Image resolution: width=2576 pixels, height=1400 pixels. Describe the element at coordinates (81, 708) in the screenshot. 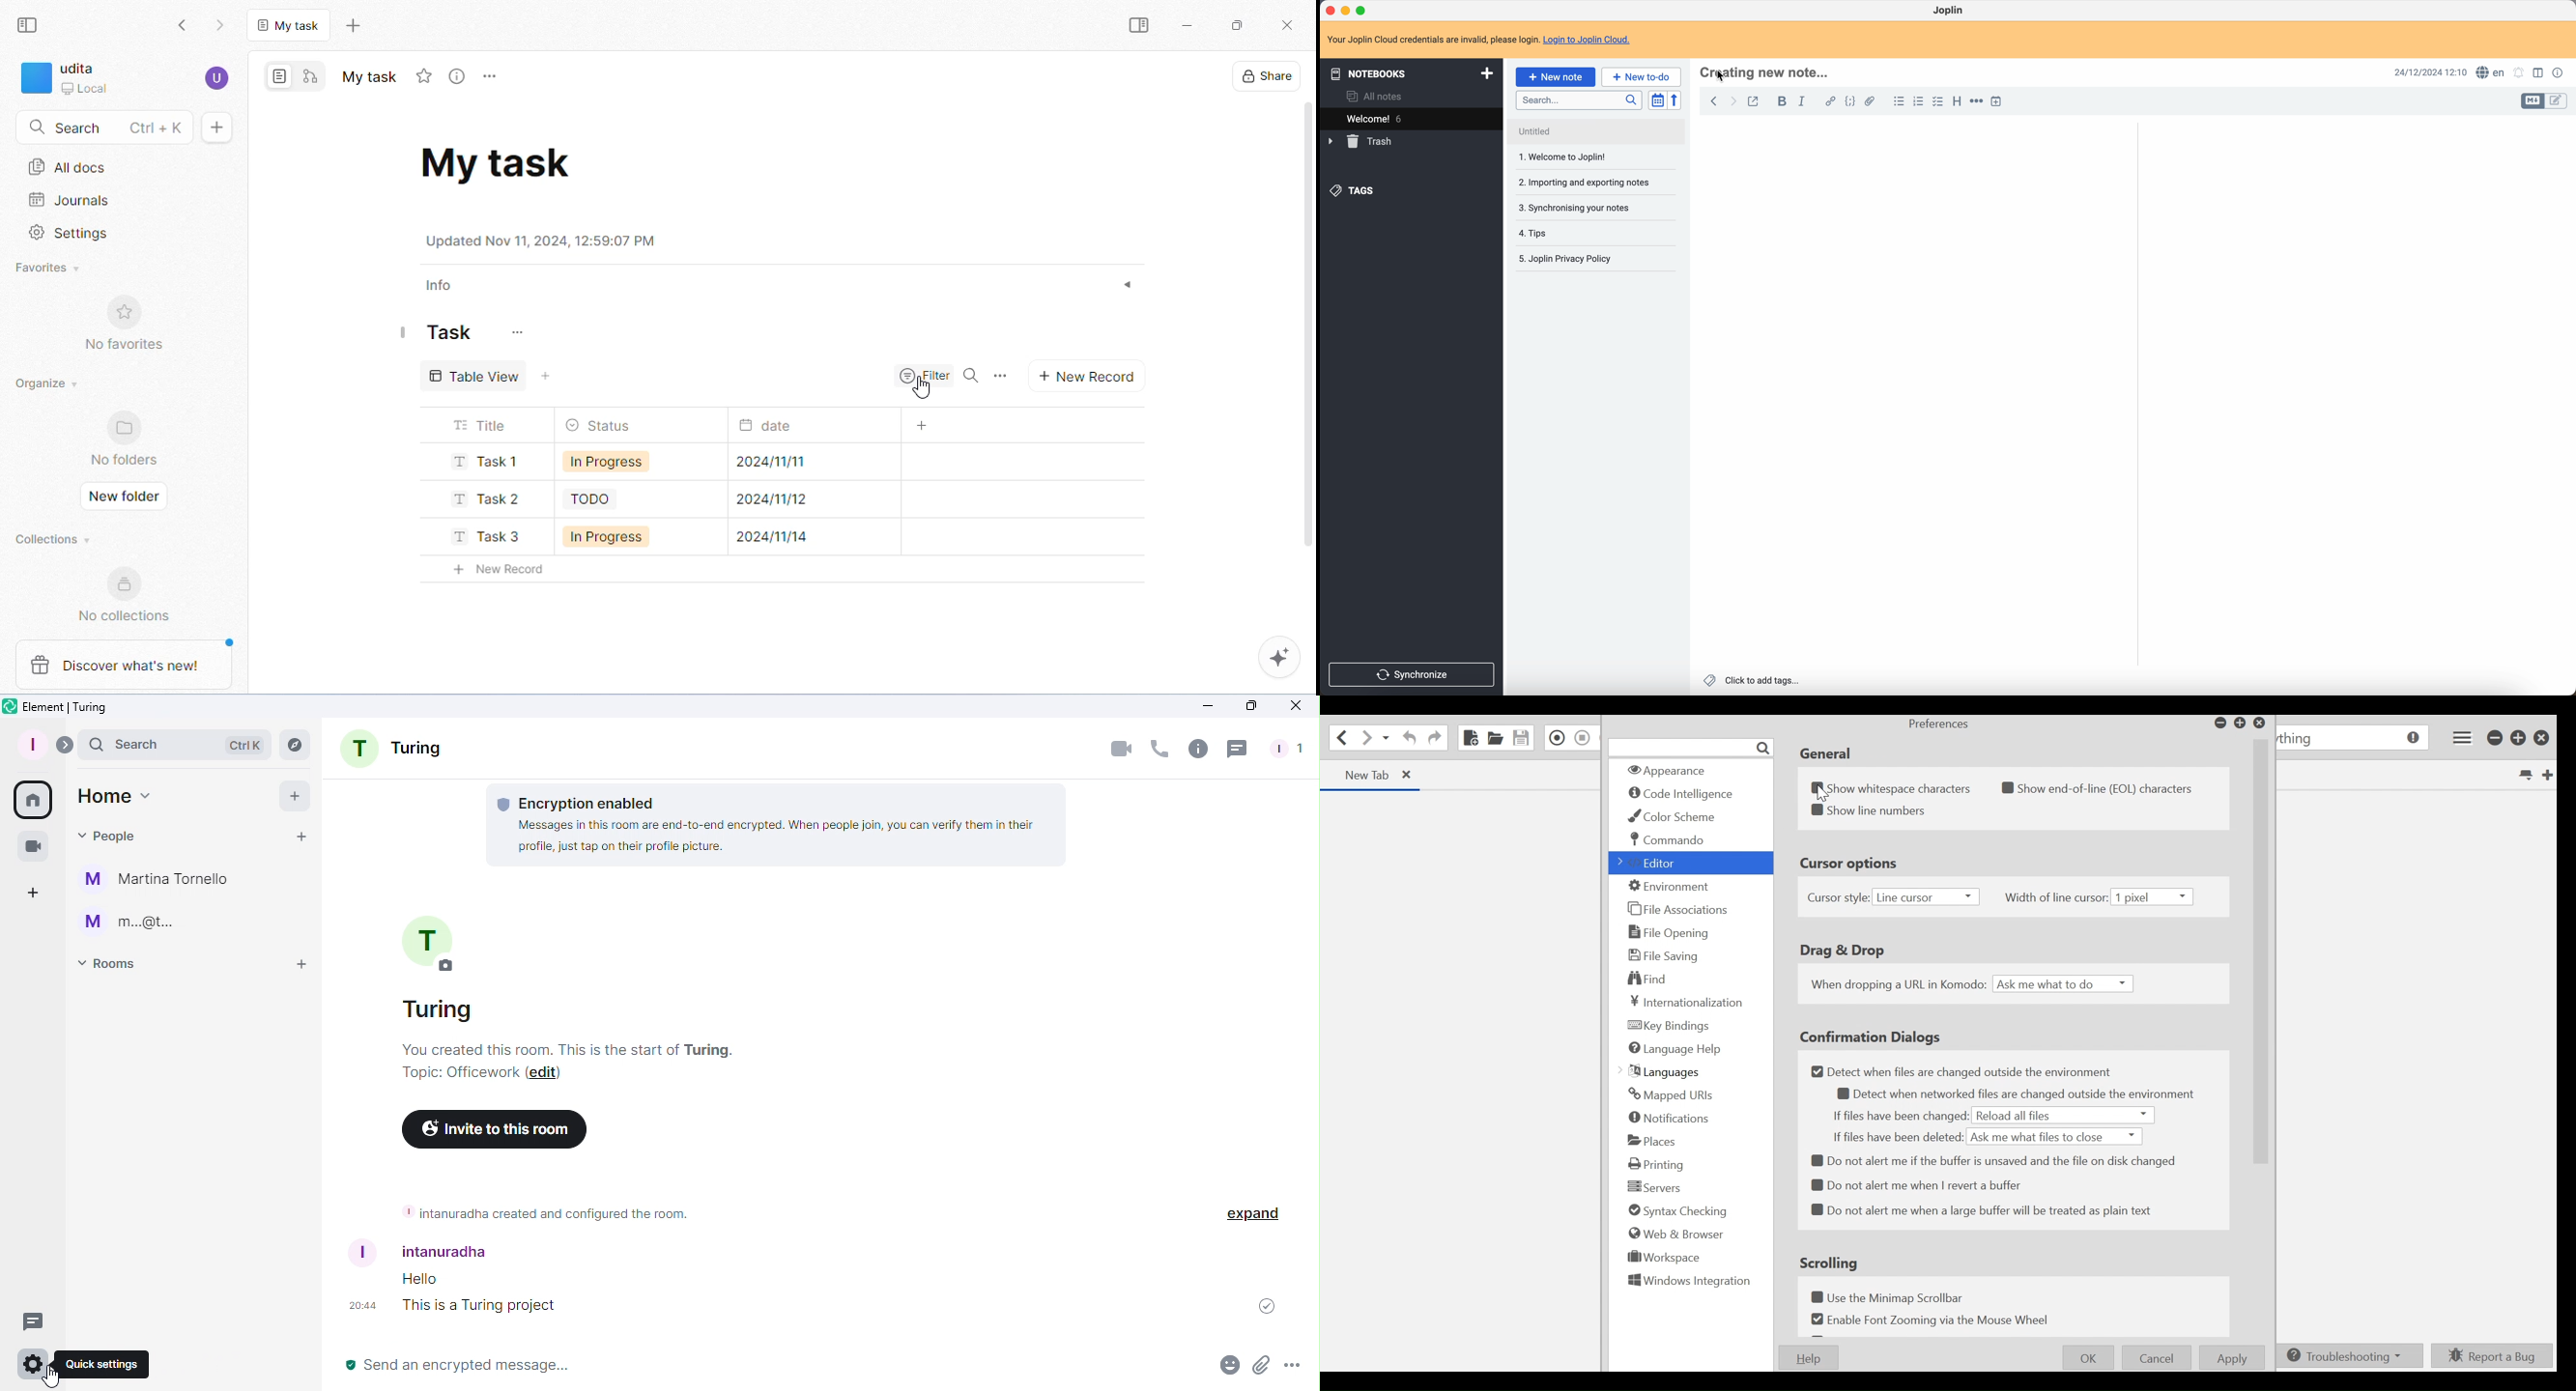

I see `Element icon` at that location.